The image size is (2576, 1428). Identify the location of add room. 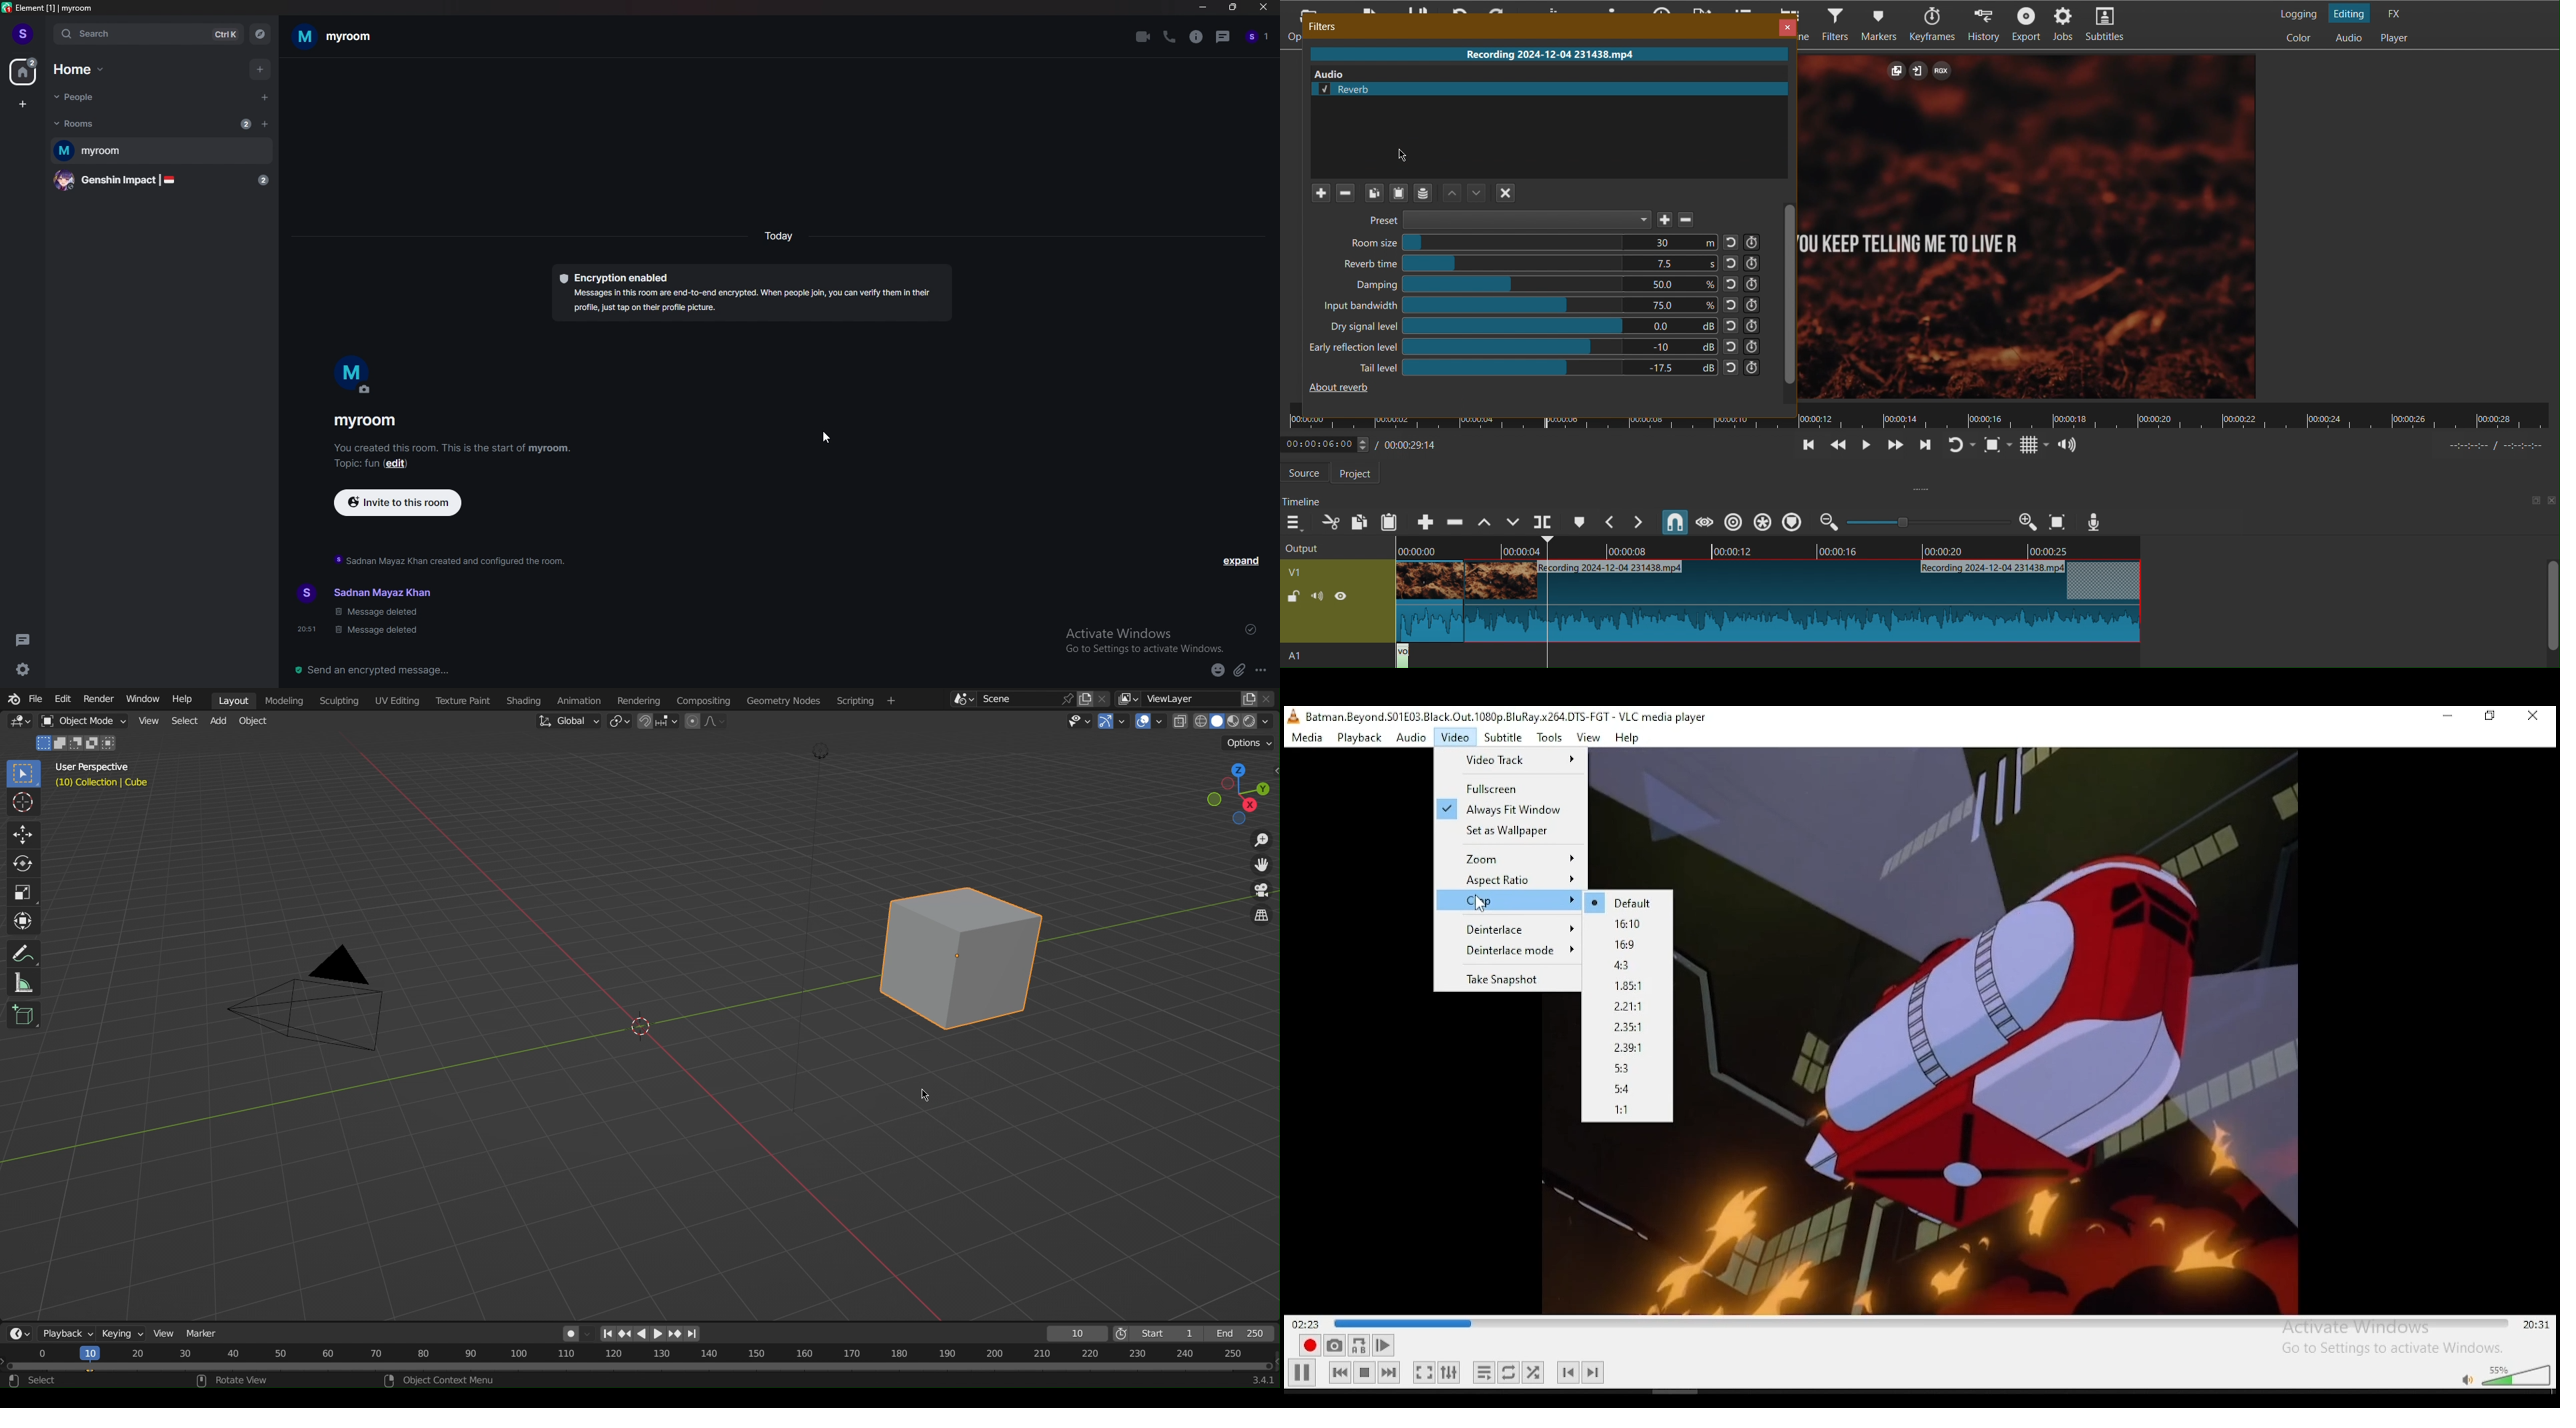
(265, 123).